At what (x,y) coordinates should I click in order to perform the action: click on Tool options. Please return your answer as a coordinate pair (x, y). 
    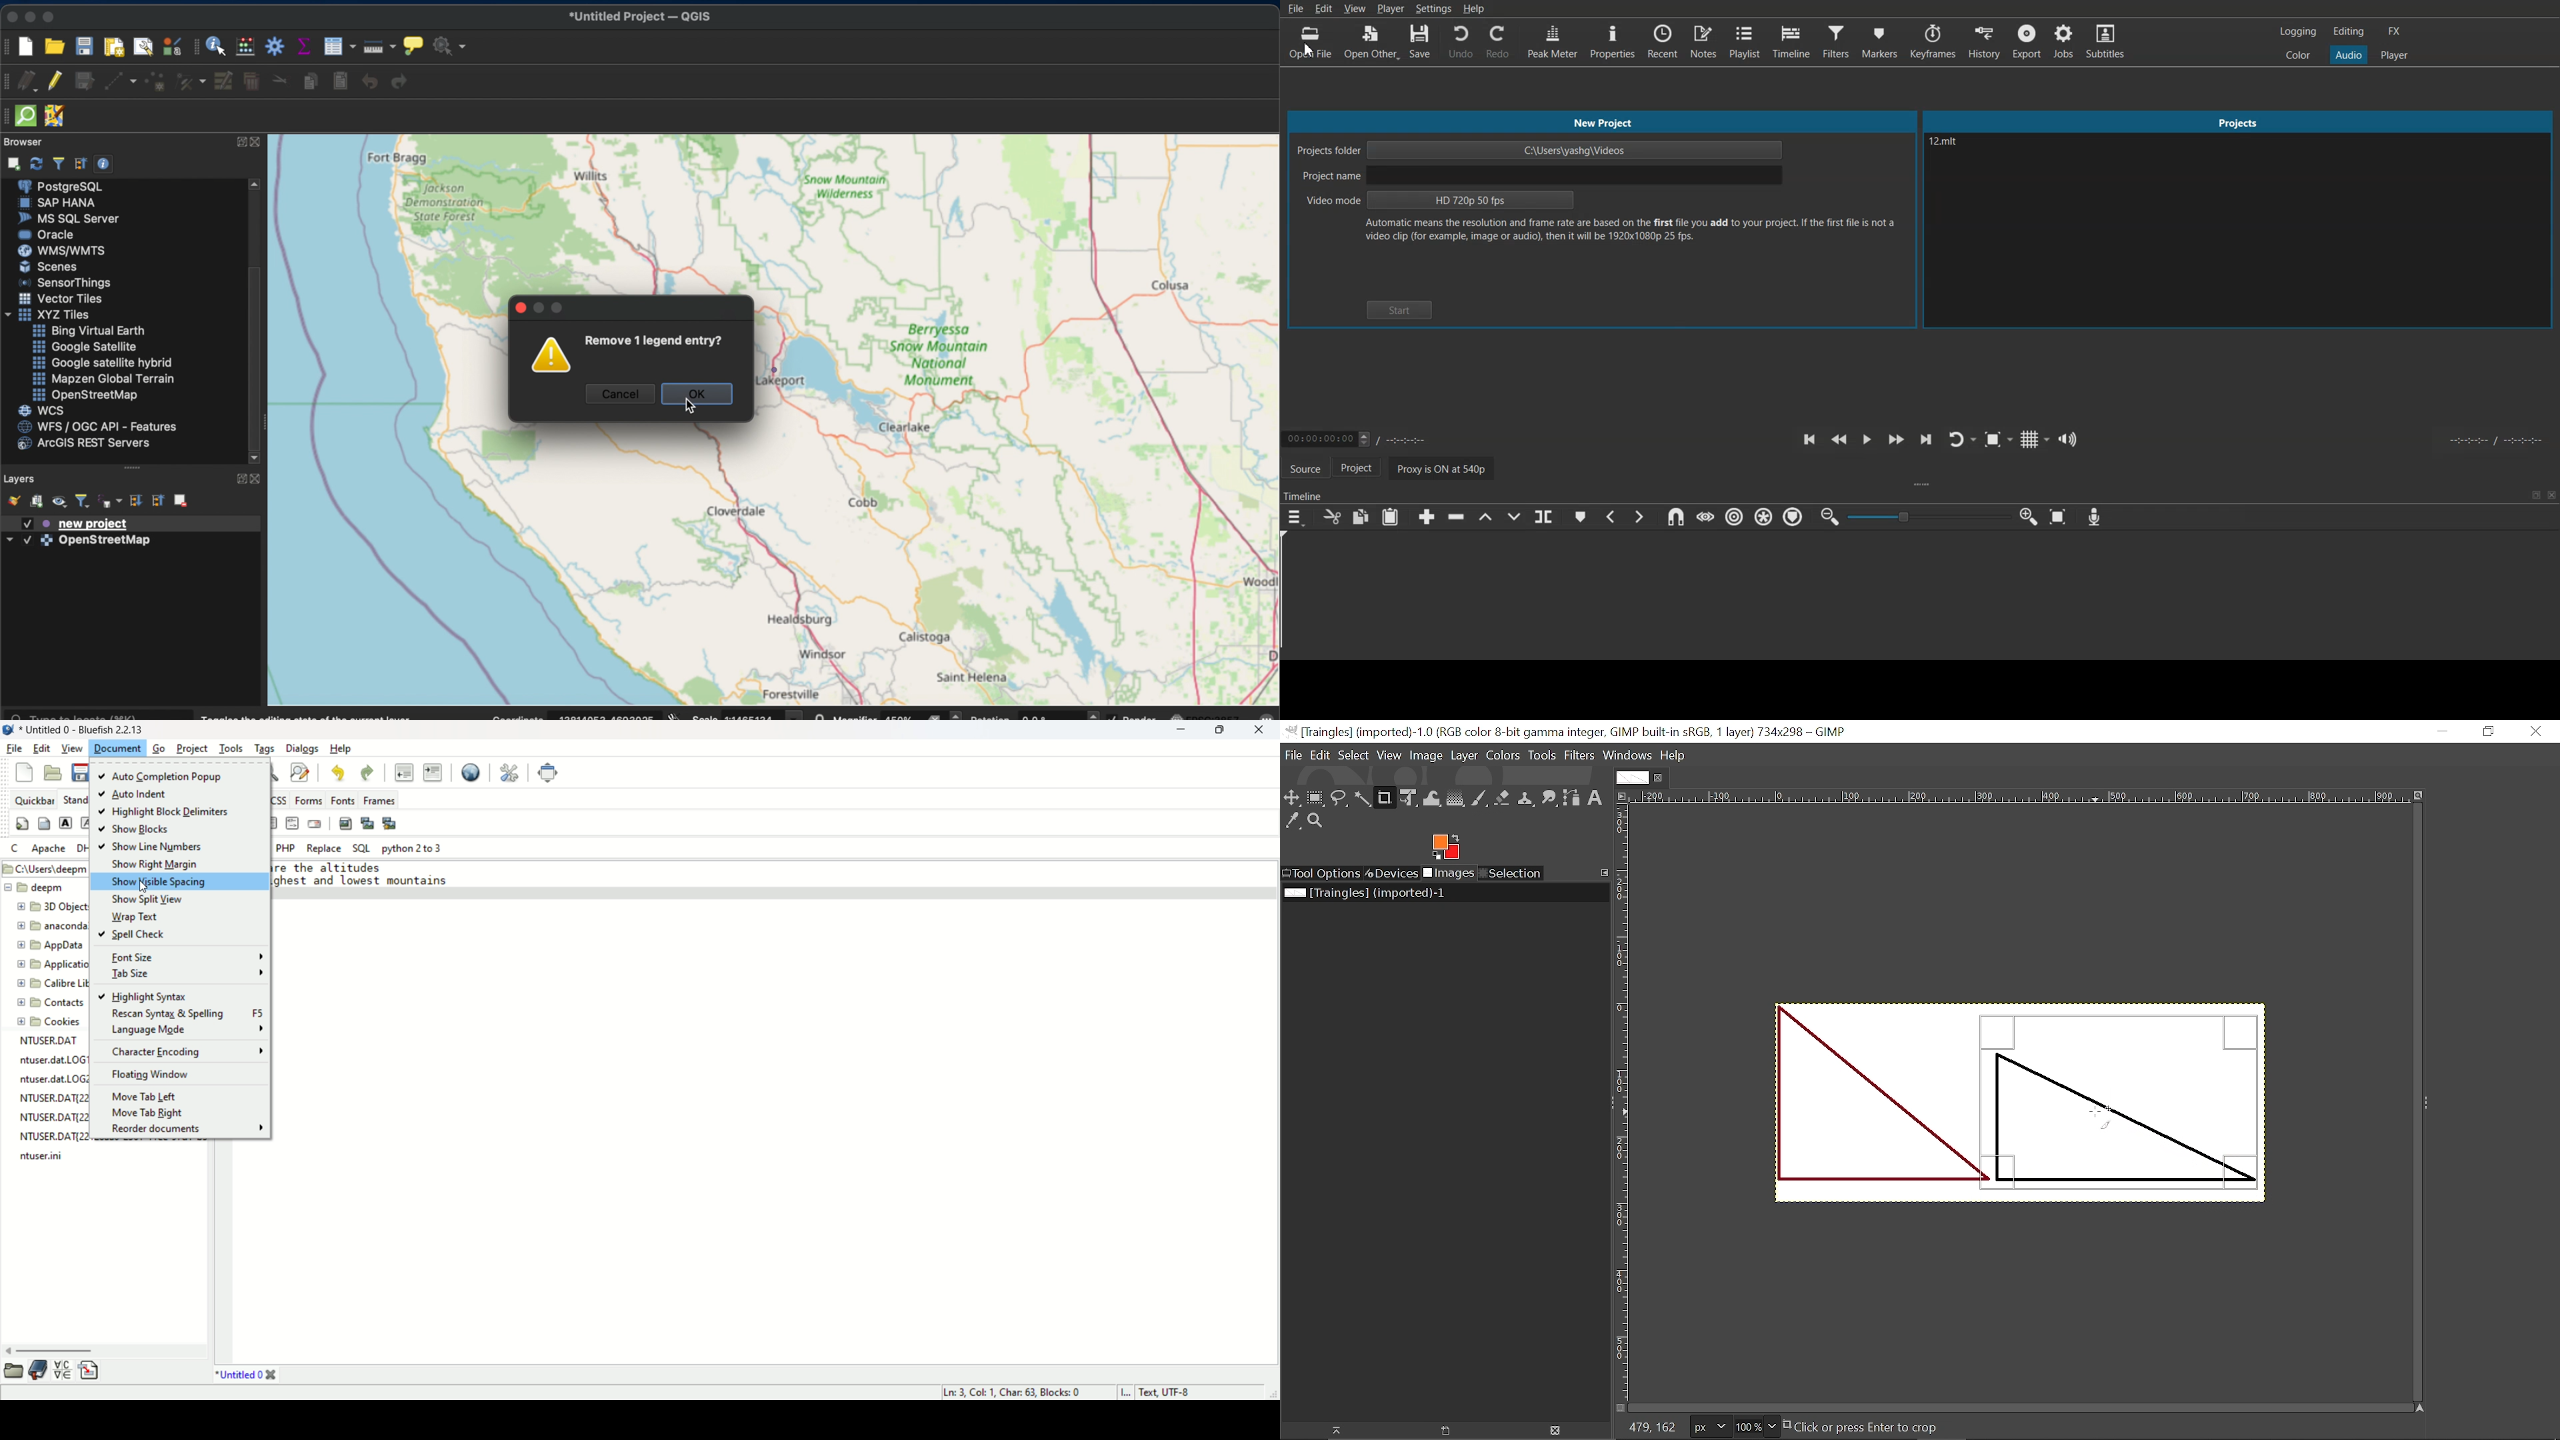
    Looking at the image, I should click on (1321, 874).